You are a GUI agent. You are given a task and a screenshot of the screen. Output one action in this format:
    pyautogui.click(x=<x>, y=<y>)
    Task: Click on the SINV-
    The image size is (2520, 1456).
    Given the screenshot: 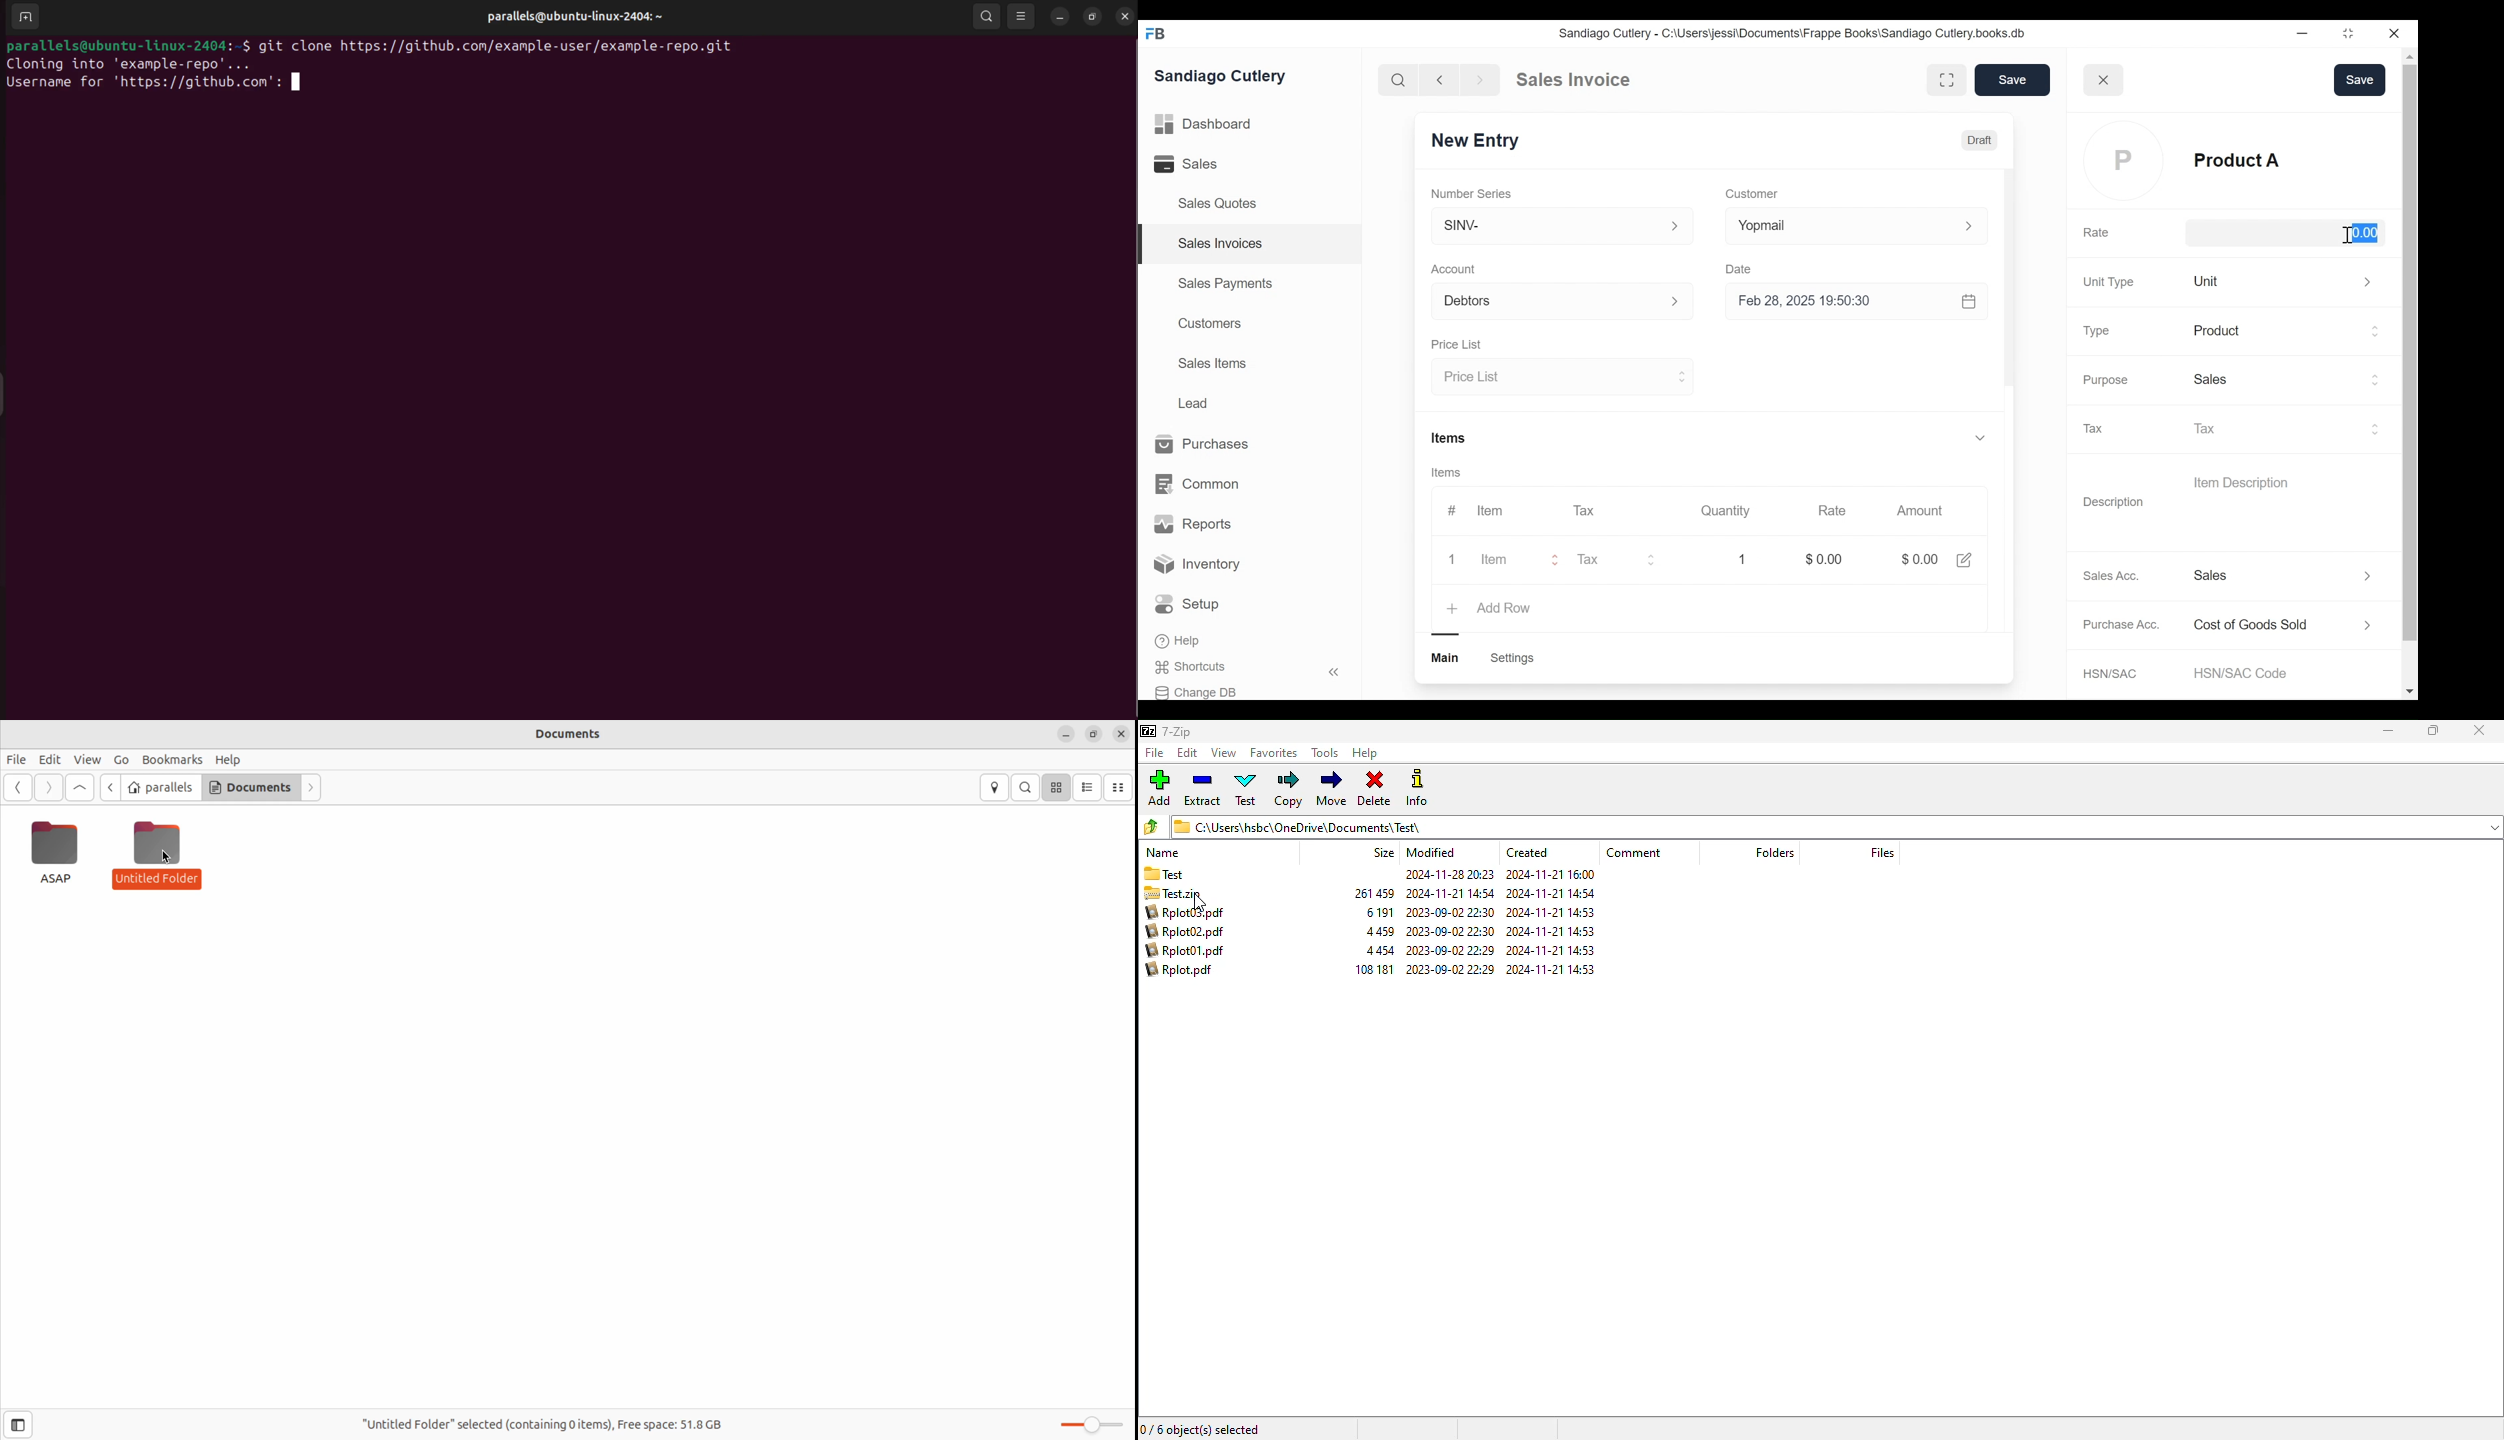 What is the action you would take?
    pyautogui.click(x=1563, y=226)
    